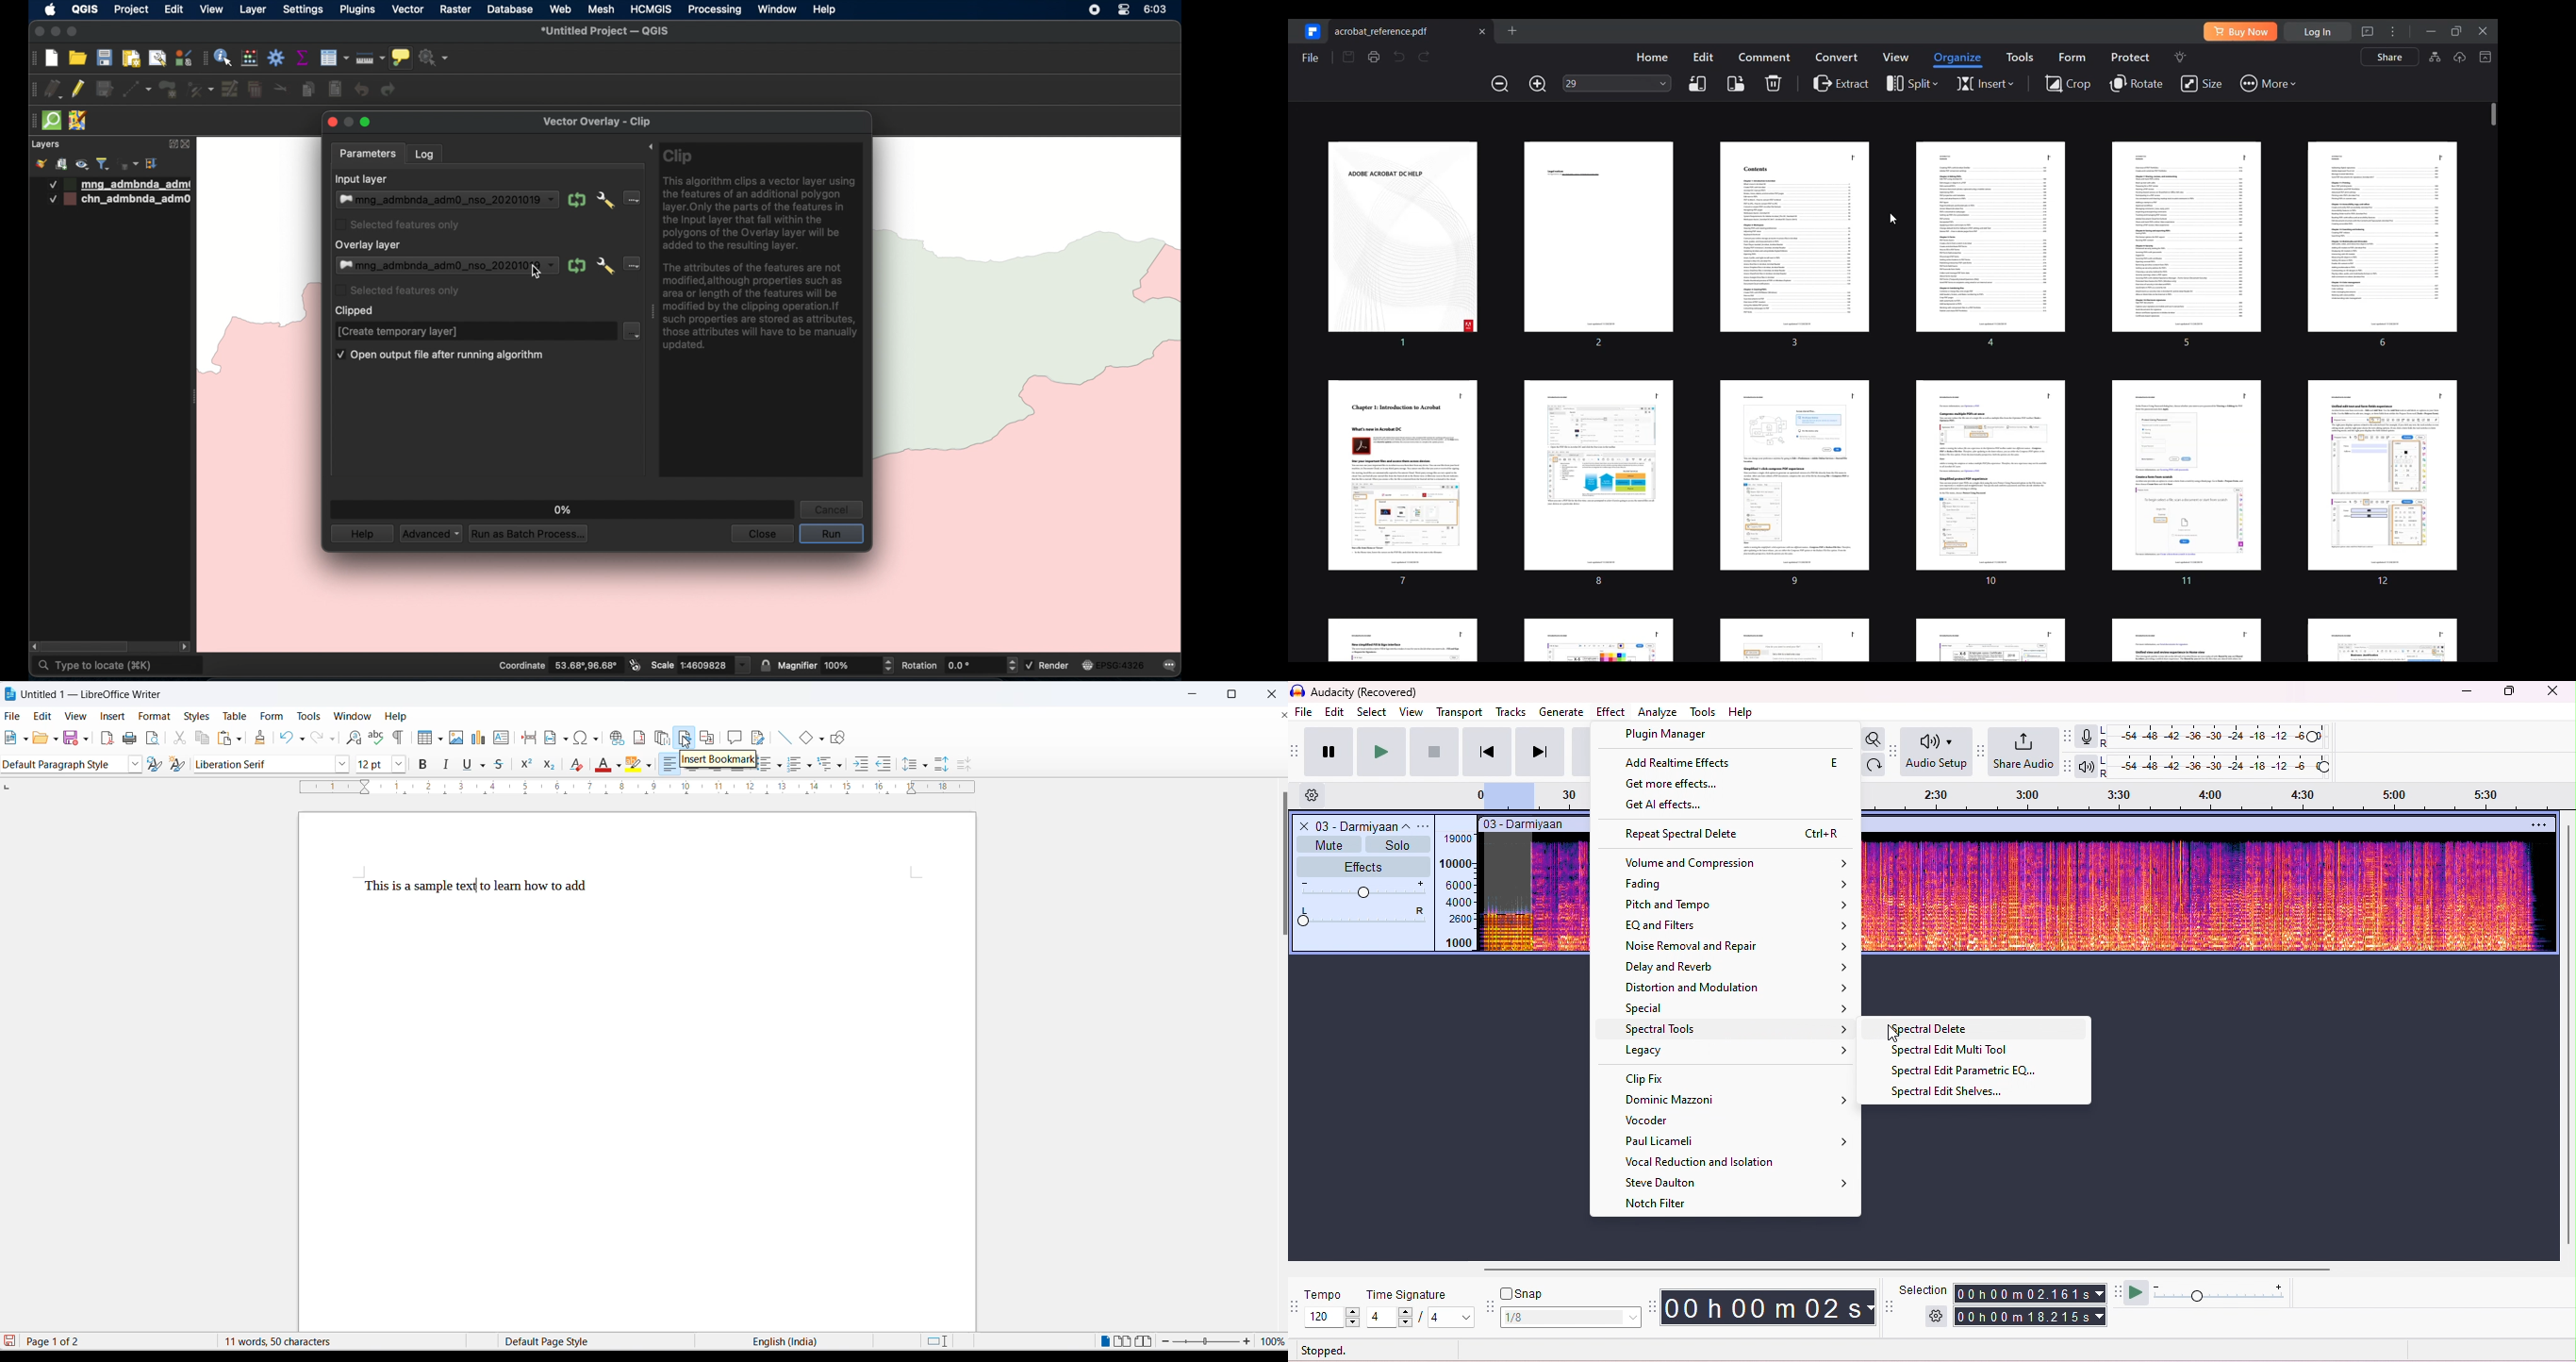 The height and width of the screenshot is (1372, 2576). I want to click on scale, so click(701, 664).